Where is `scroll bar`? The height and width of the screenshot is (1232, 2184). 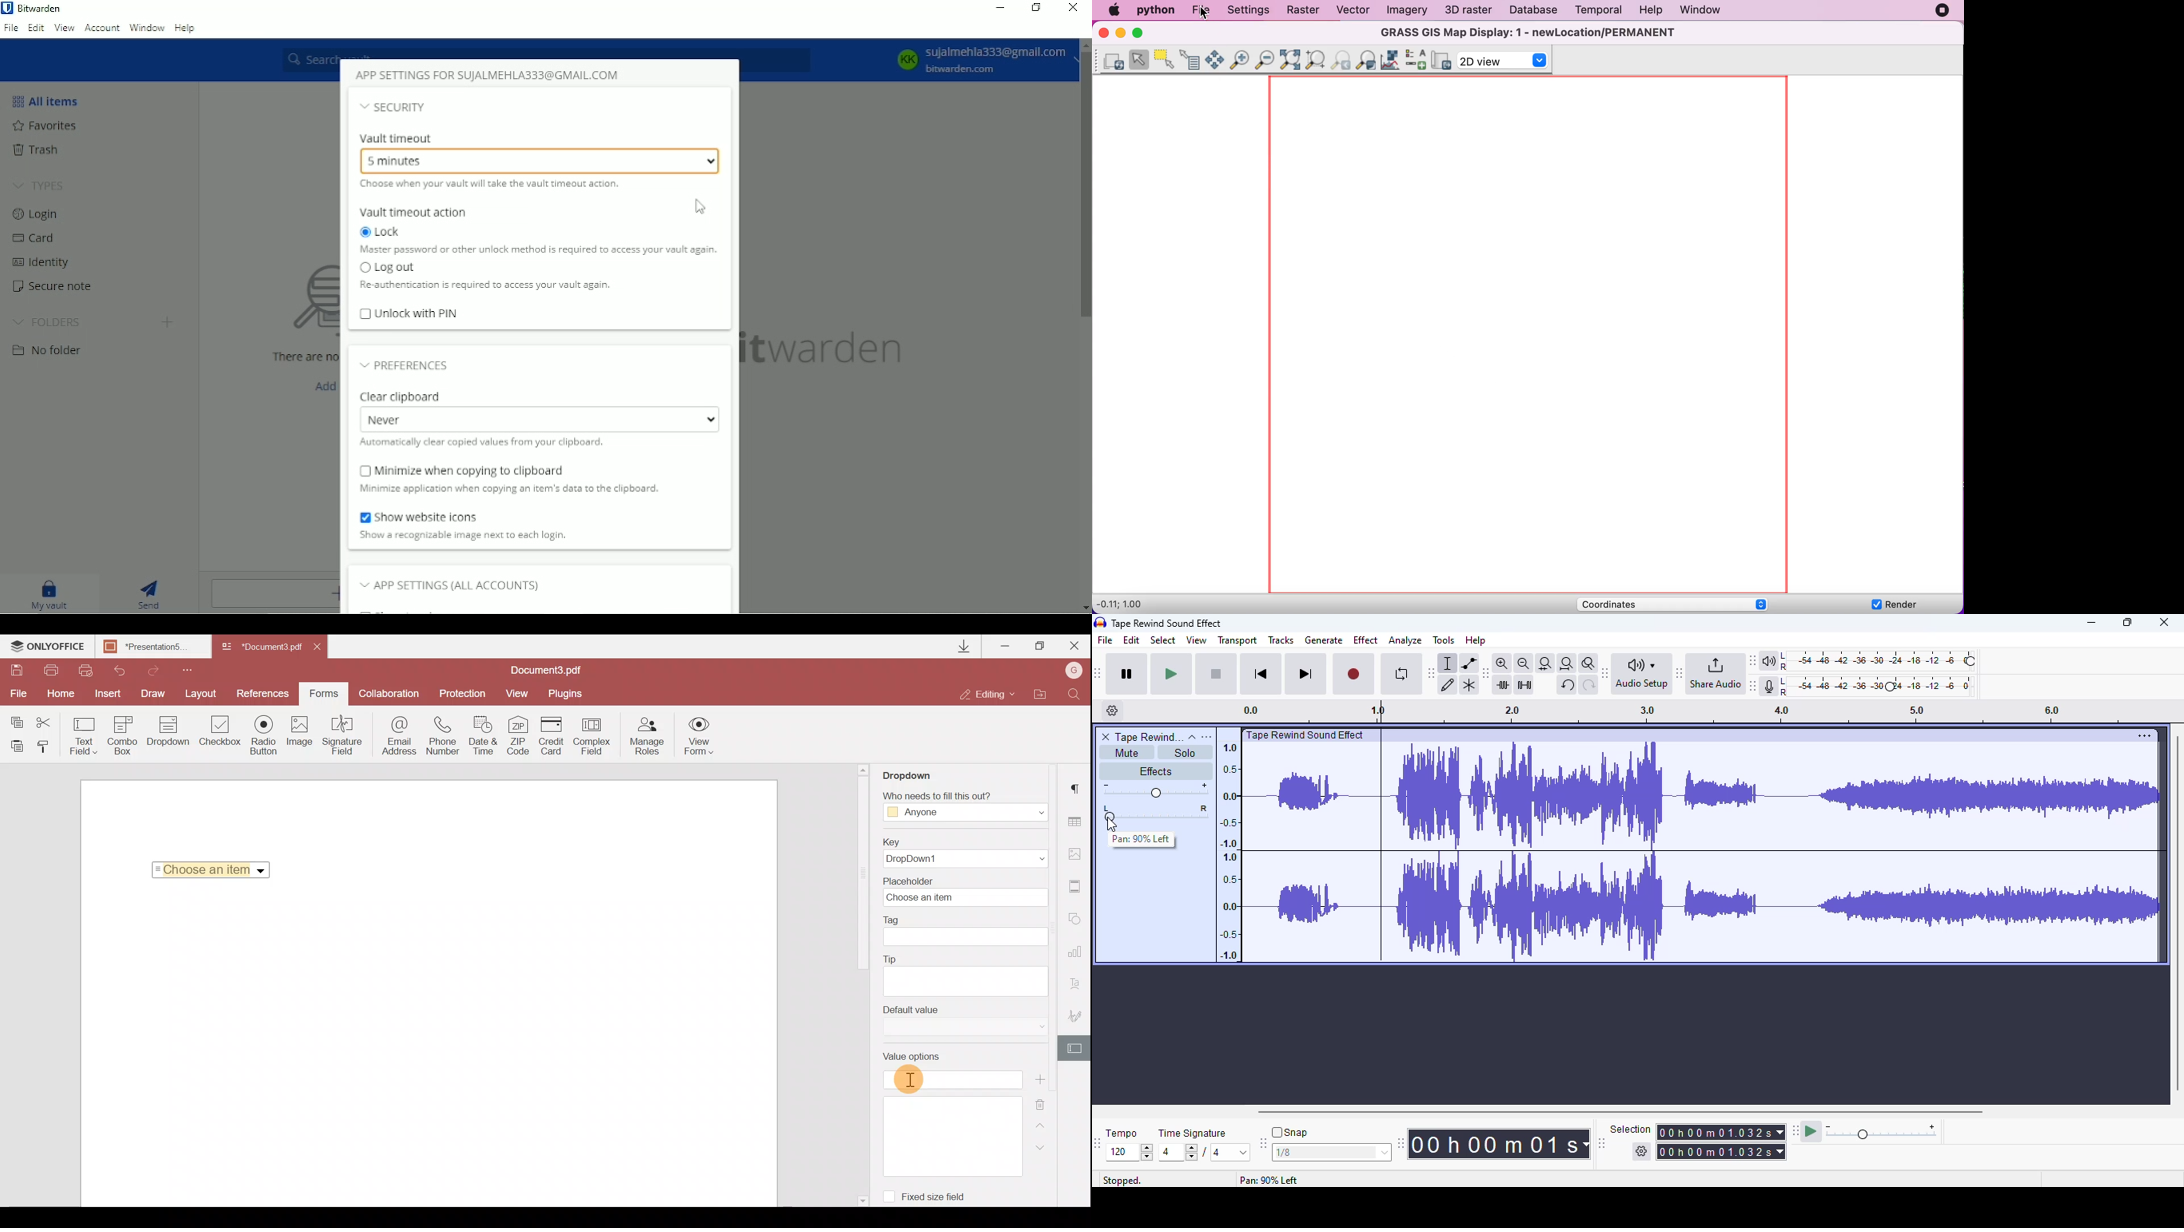 scroll bar is located at coordinates (857, 868).